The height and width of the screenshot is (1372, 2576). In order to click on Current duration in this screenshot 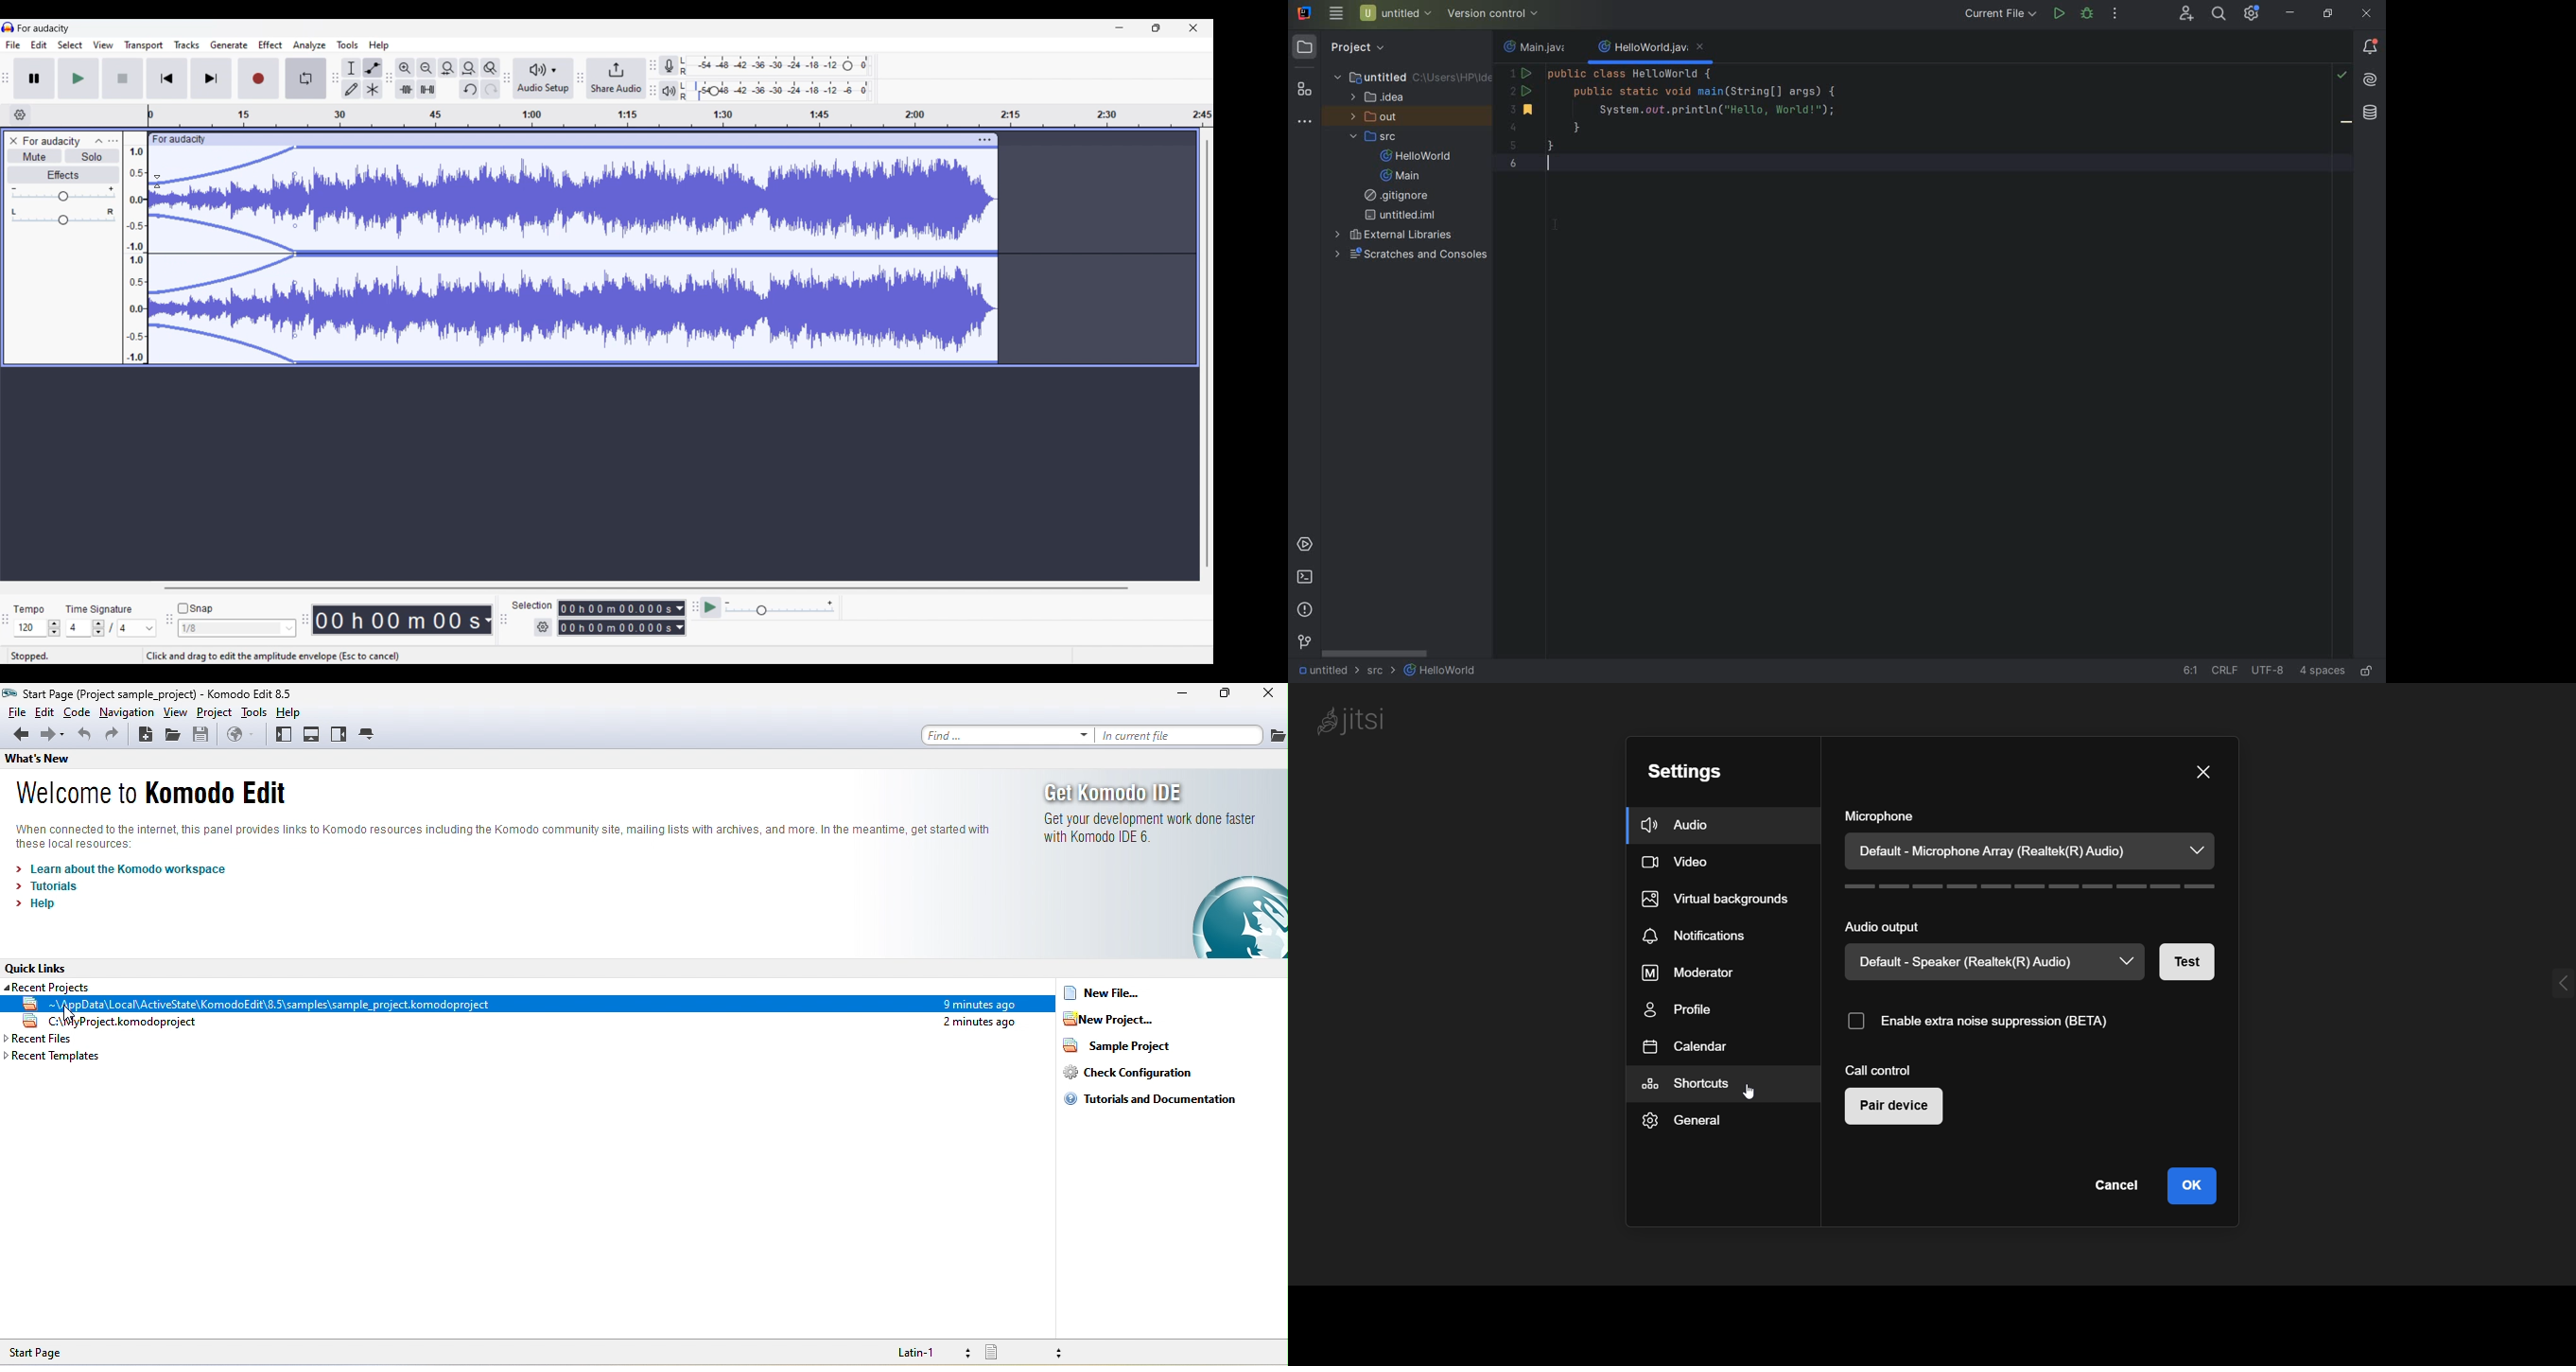, I will do `click(396, 620)`.